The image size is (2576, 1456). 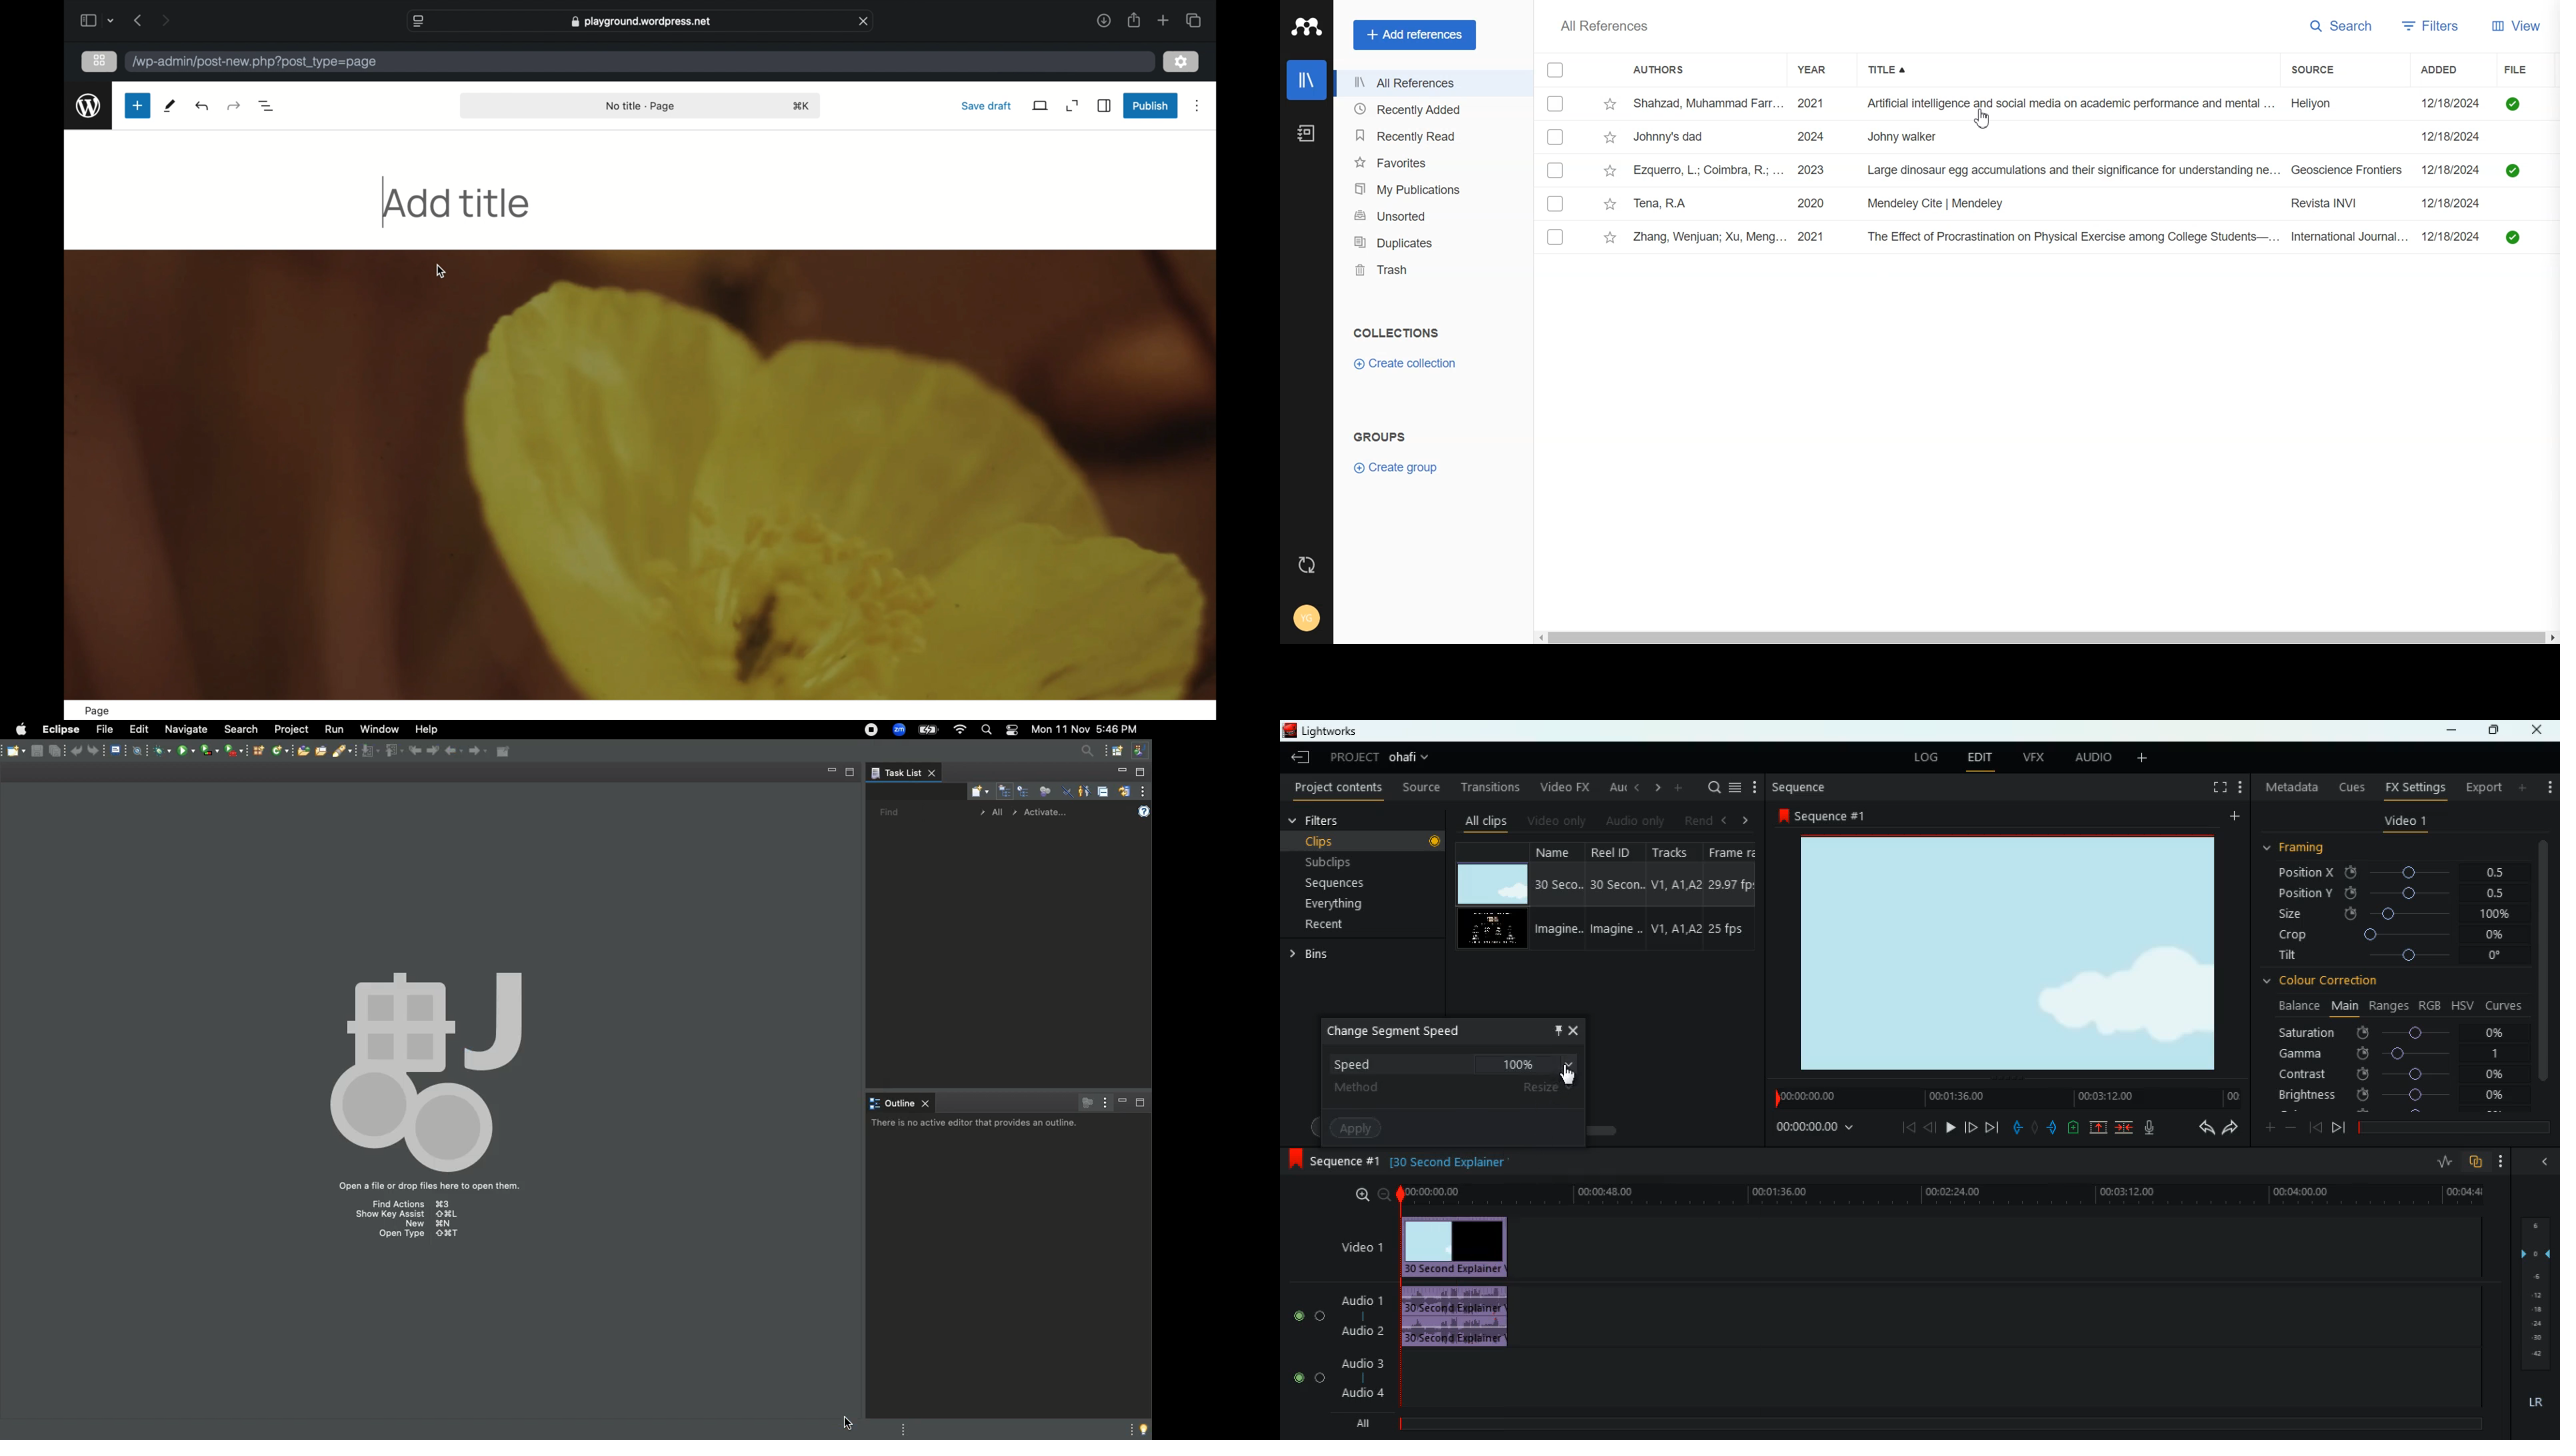 I want to click on Auto Sync, so click(x=1307, y=564).